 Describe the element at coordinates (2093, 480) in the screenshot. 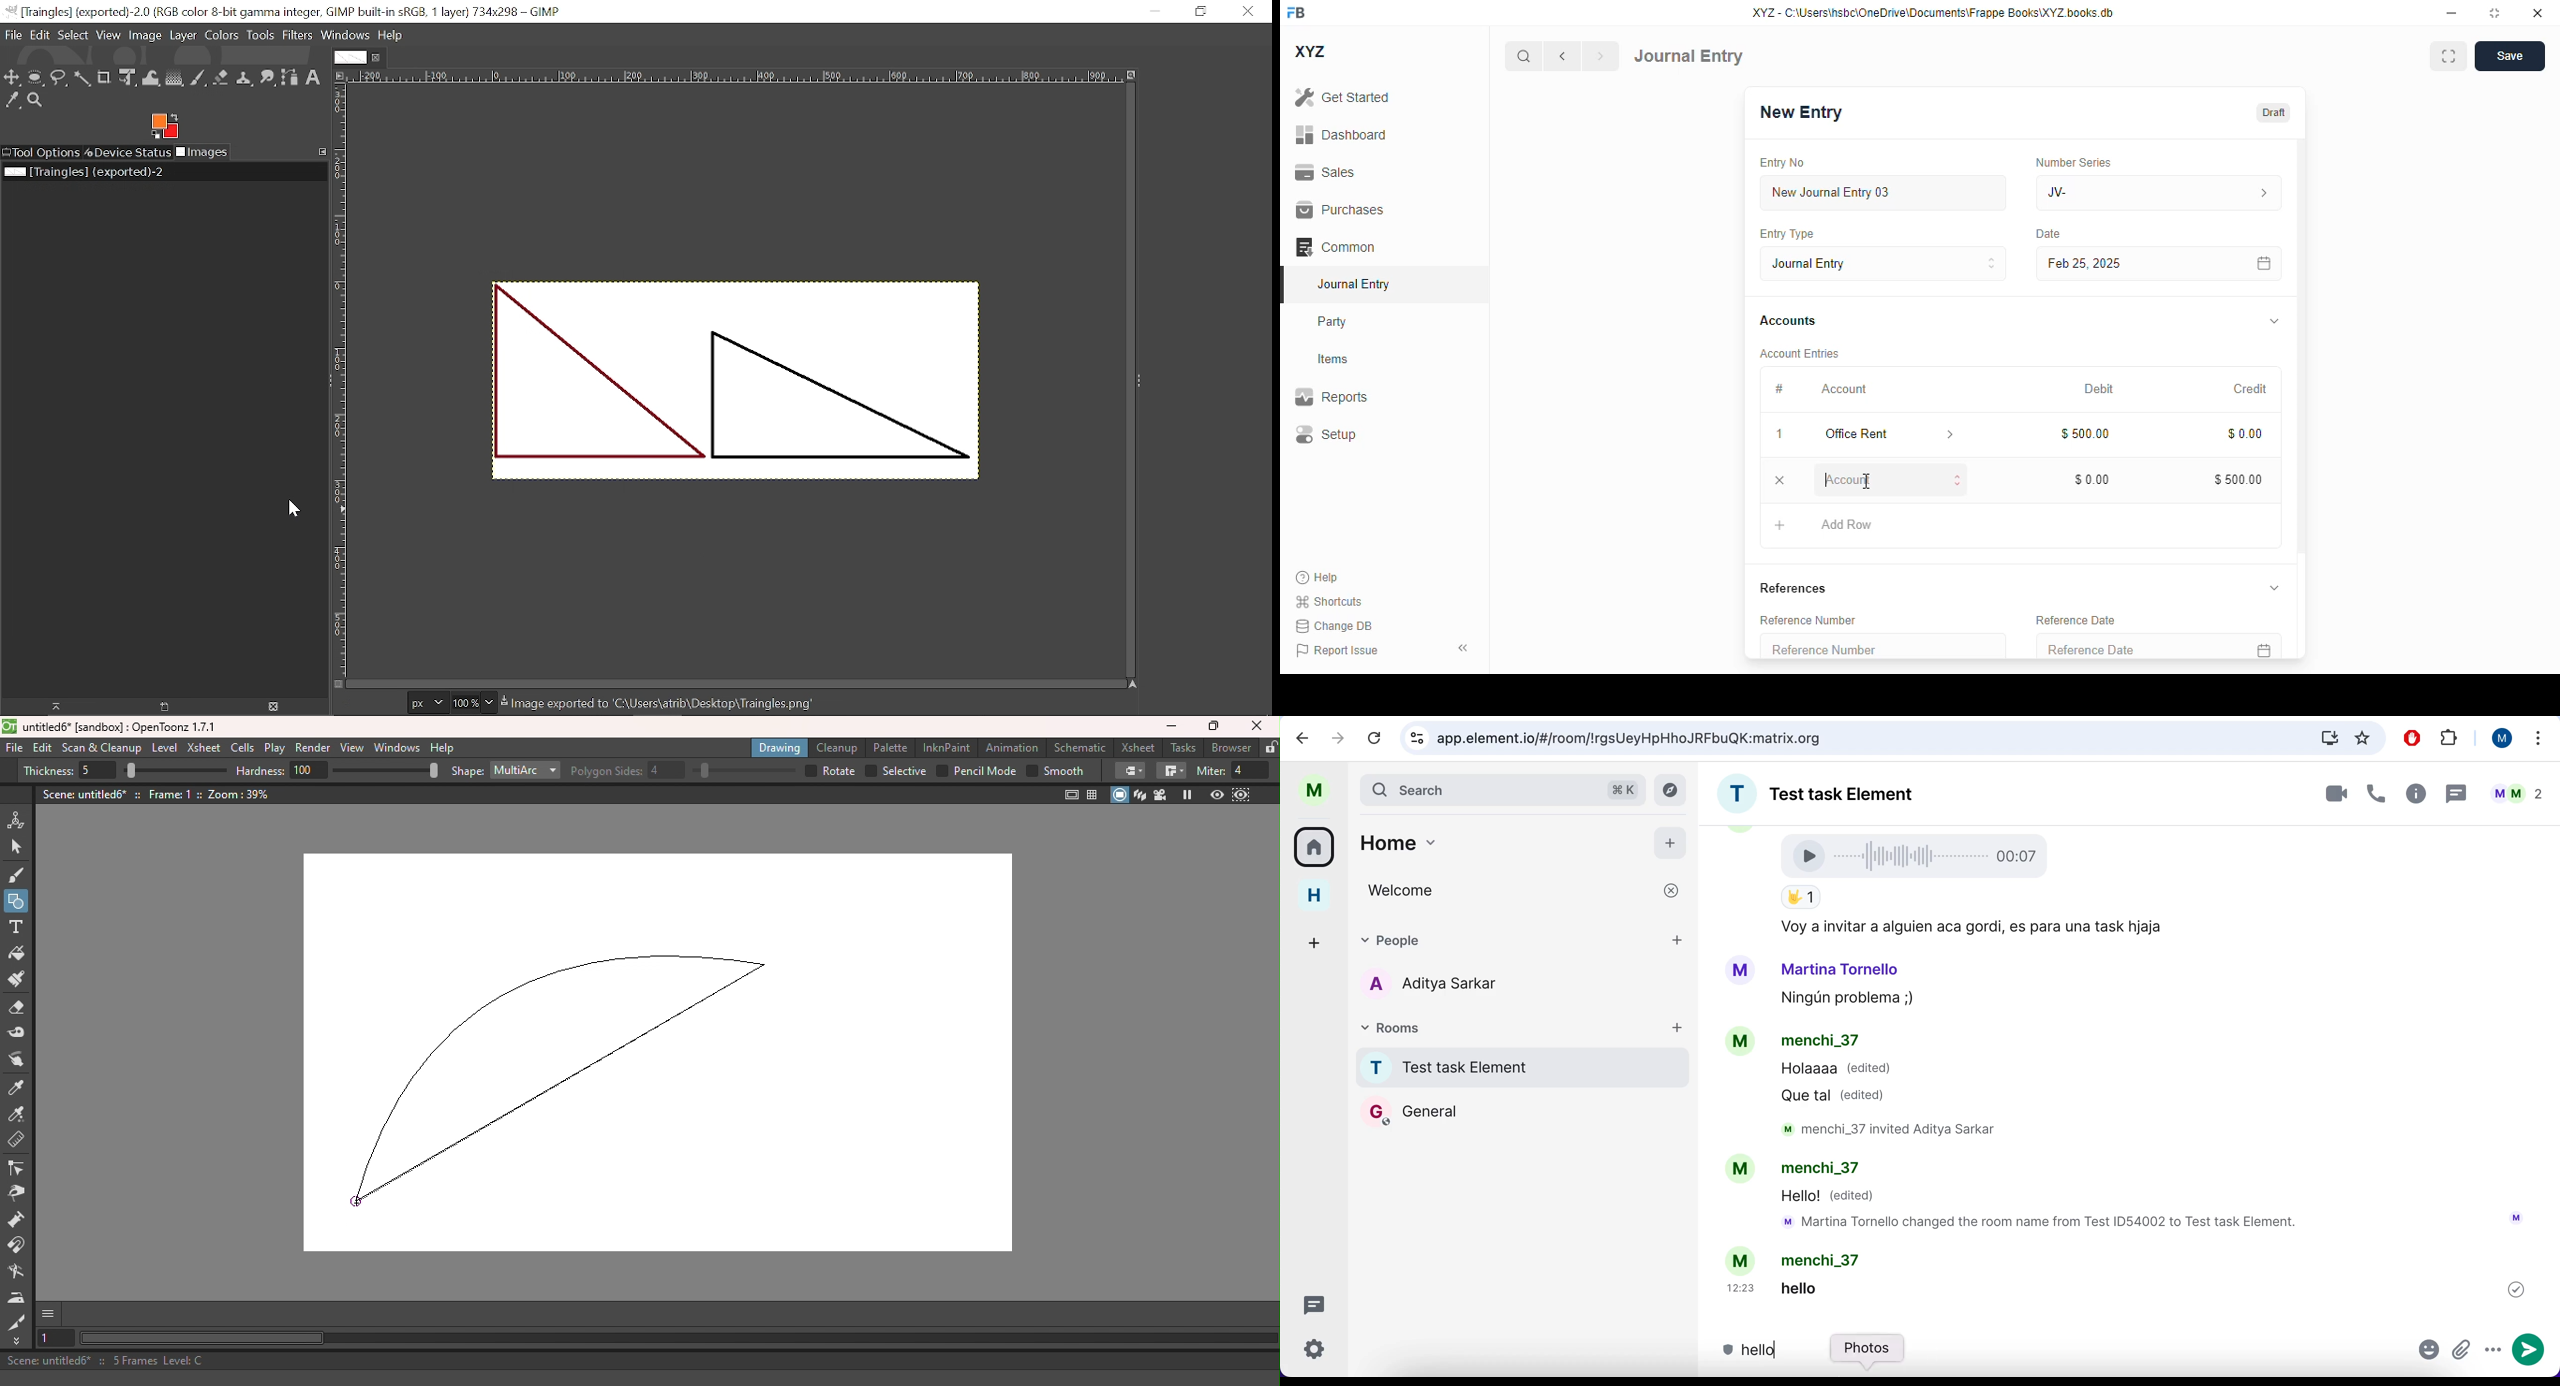

I see `$ 0.00` at that location.